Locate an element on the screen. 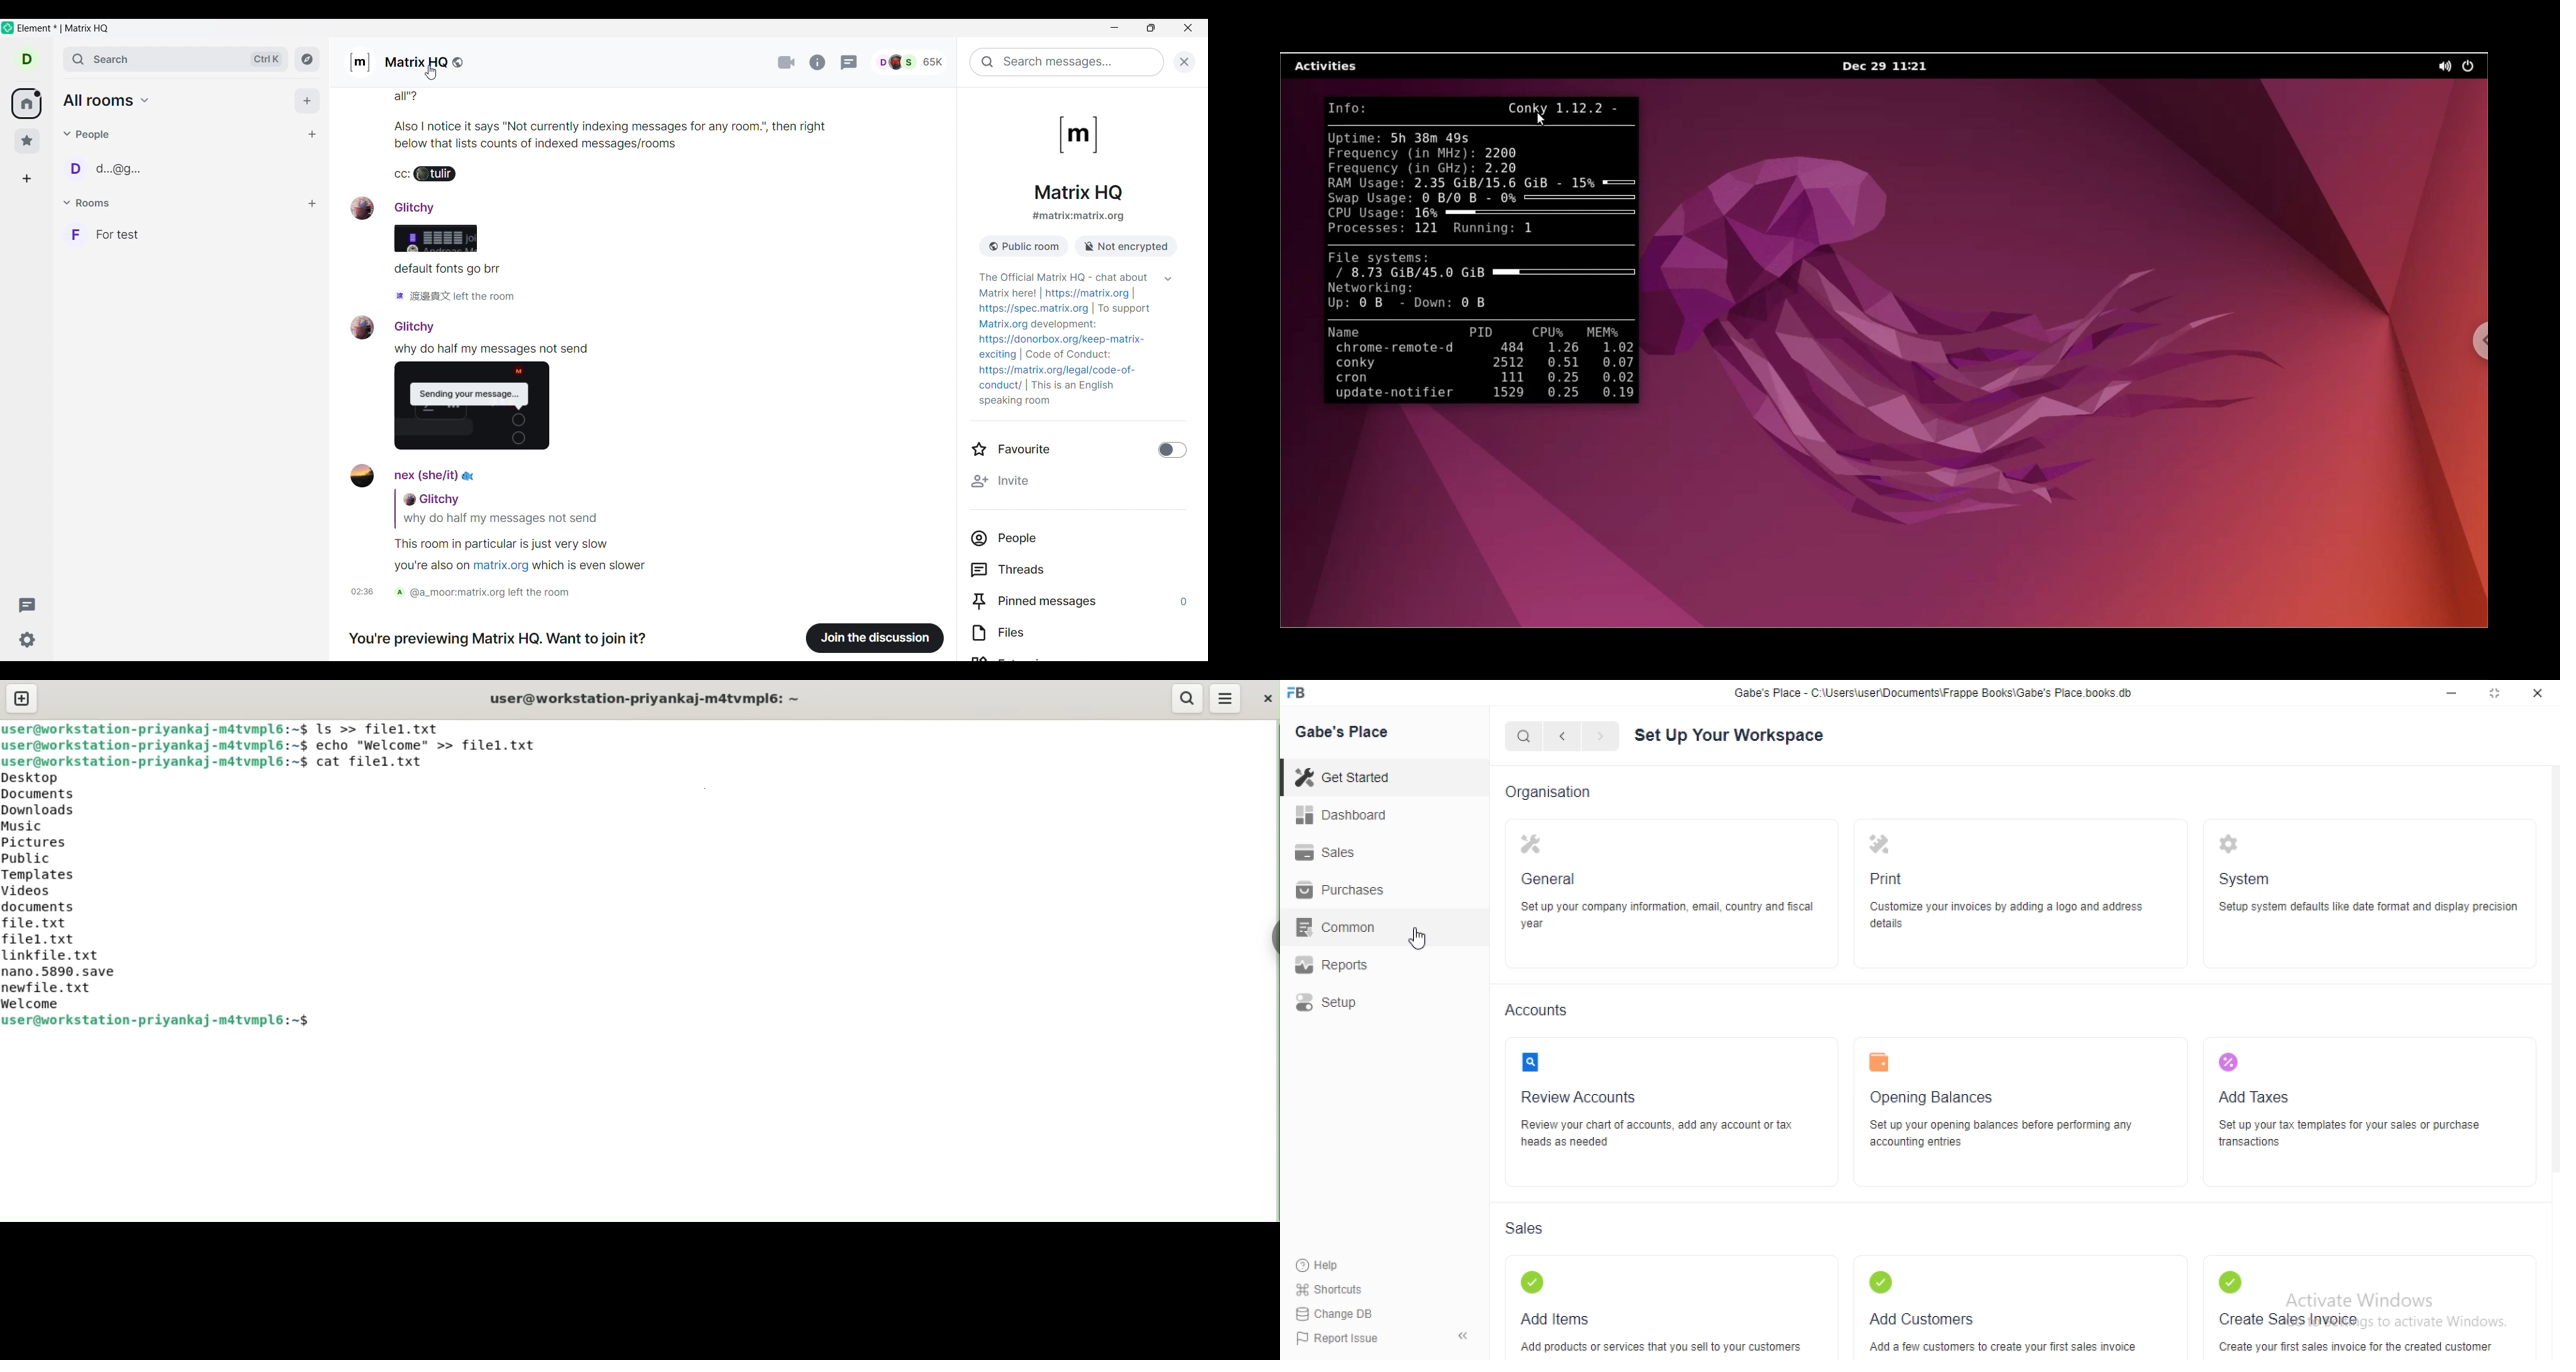 This screenshot has width=2576, height=1372. Get Started is located at coordinates (1346, 777).